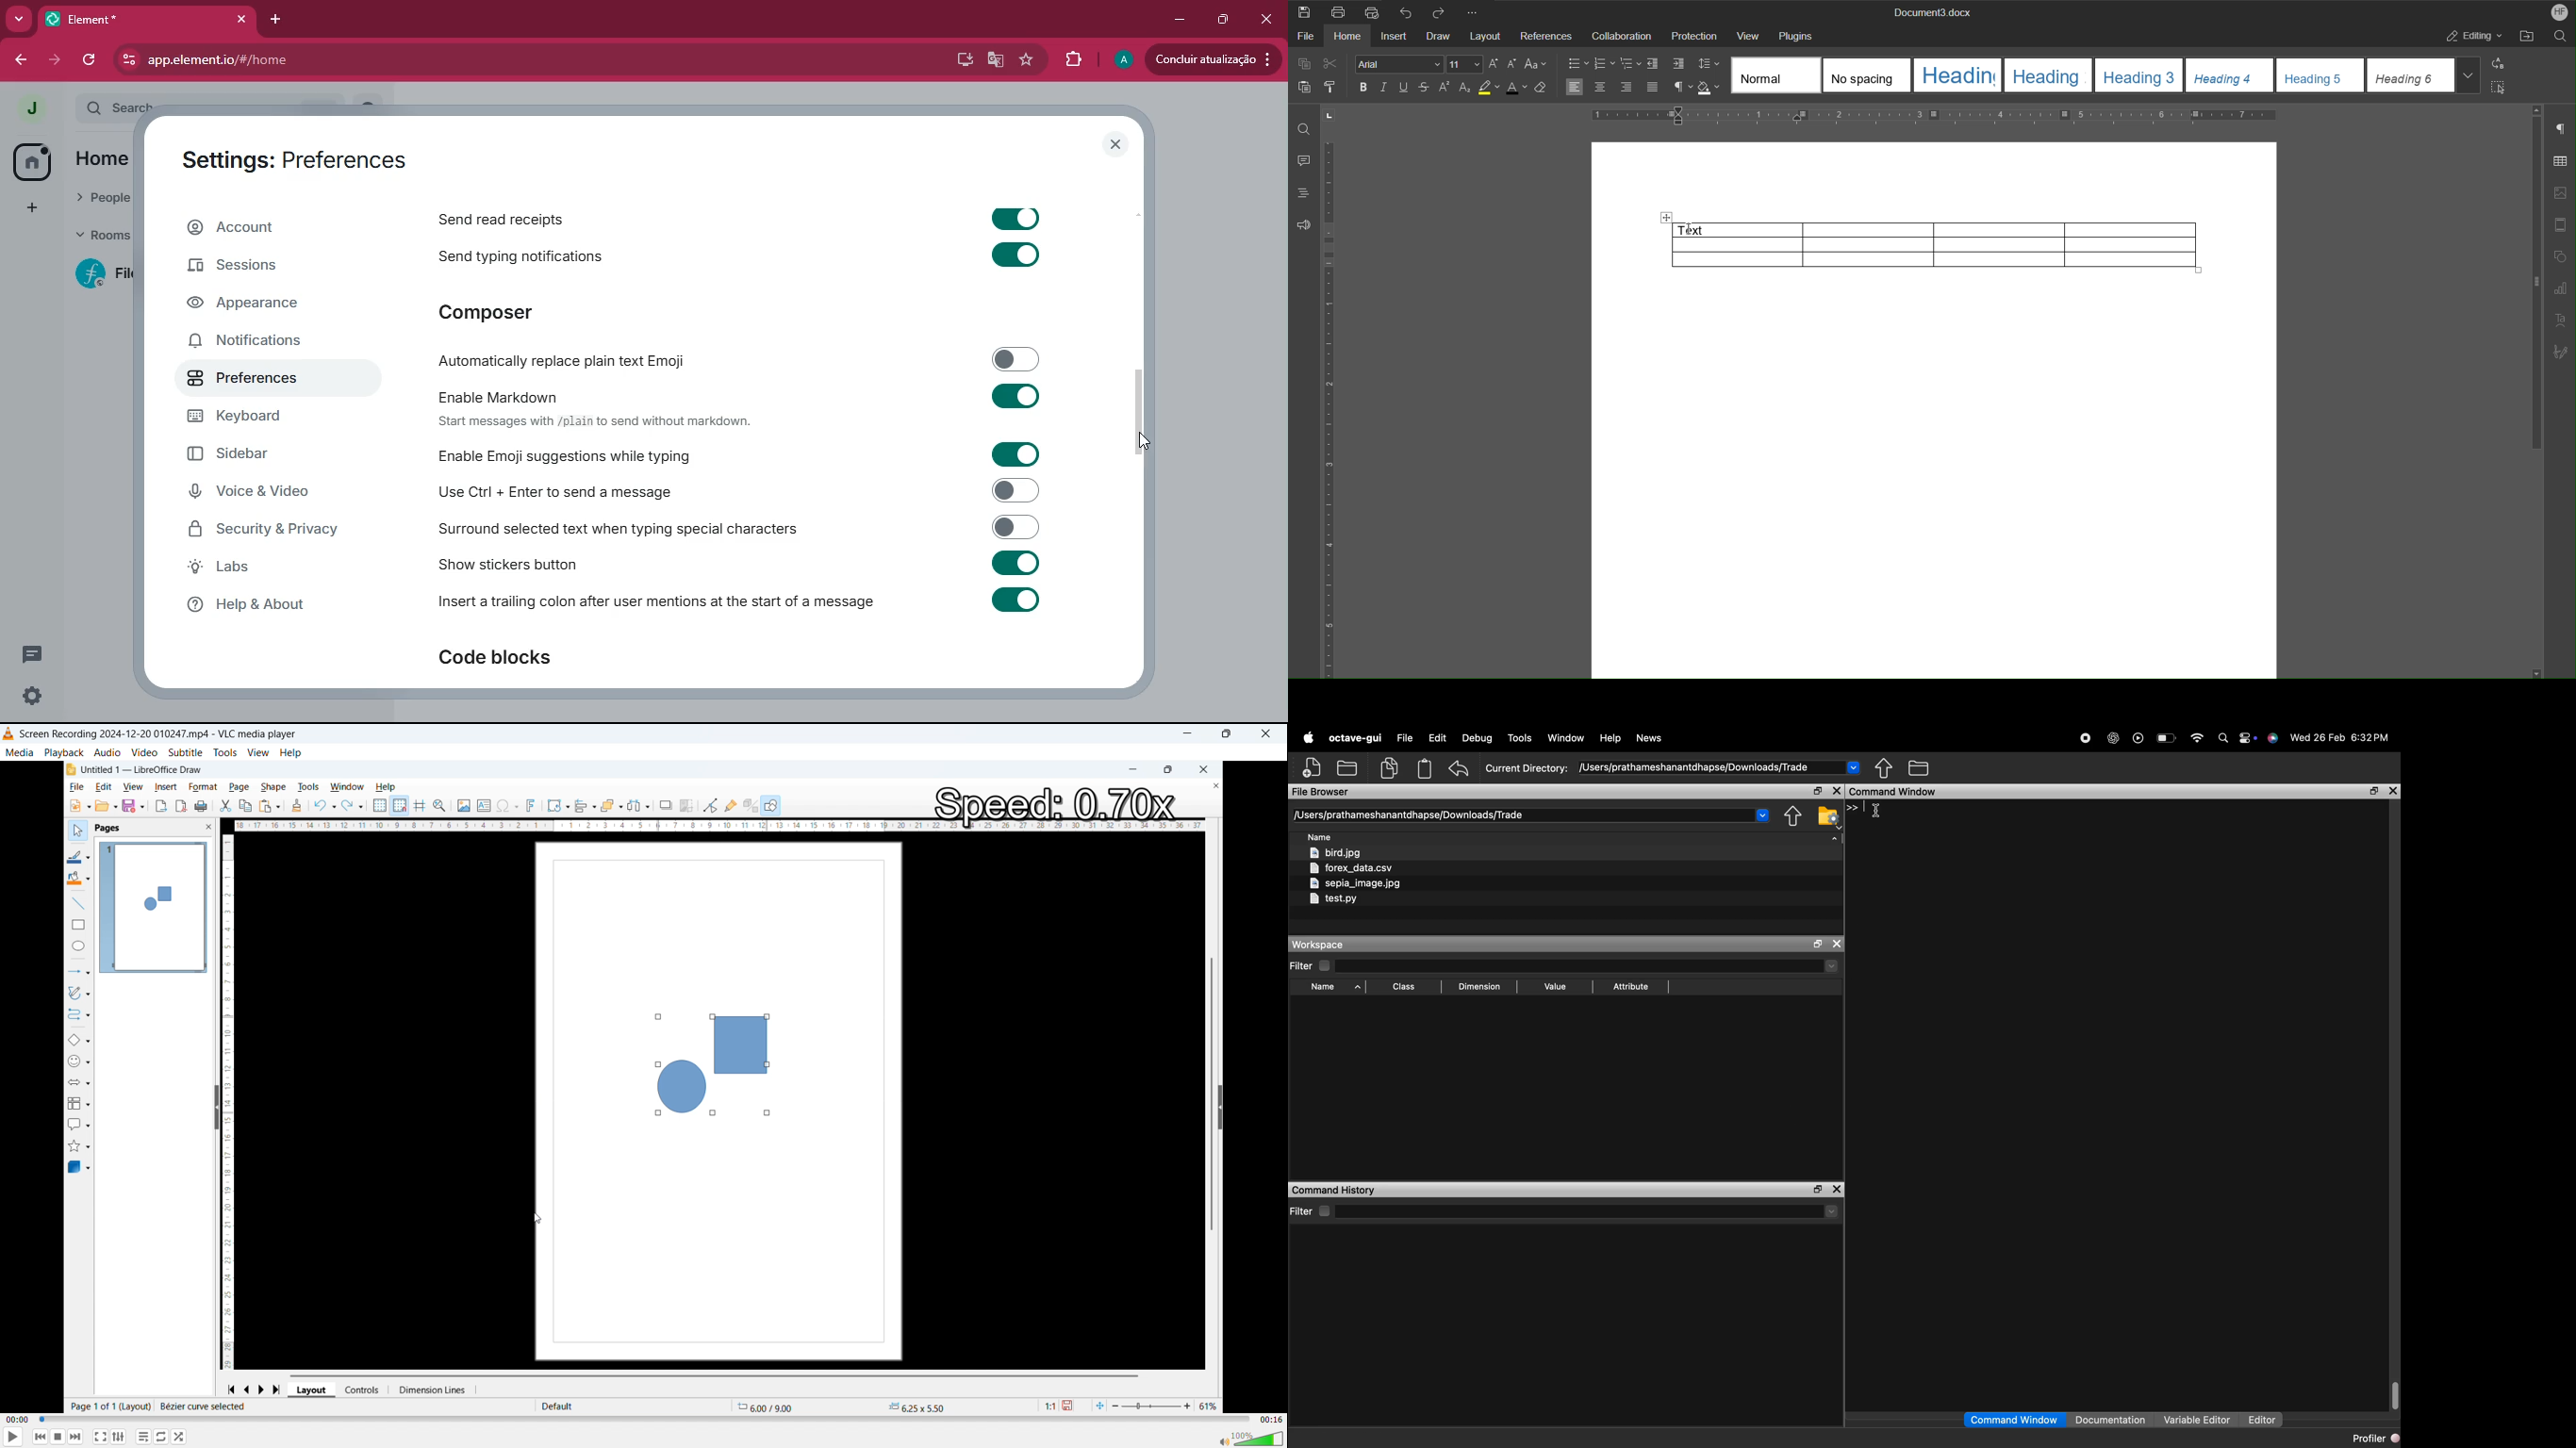  What do you see at coordinates (1330, 85) in the screenshot?
I see `Copy Style` at bounding box center [1330, 85].